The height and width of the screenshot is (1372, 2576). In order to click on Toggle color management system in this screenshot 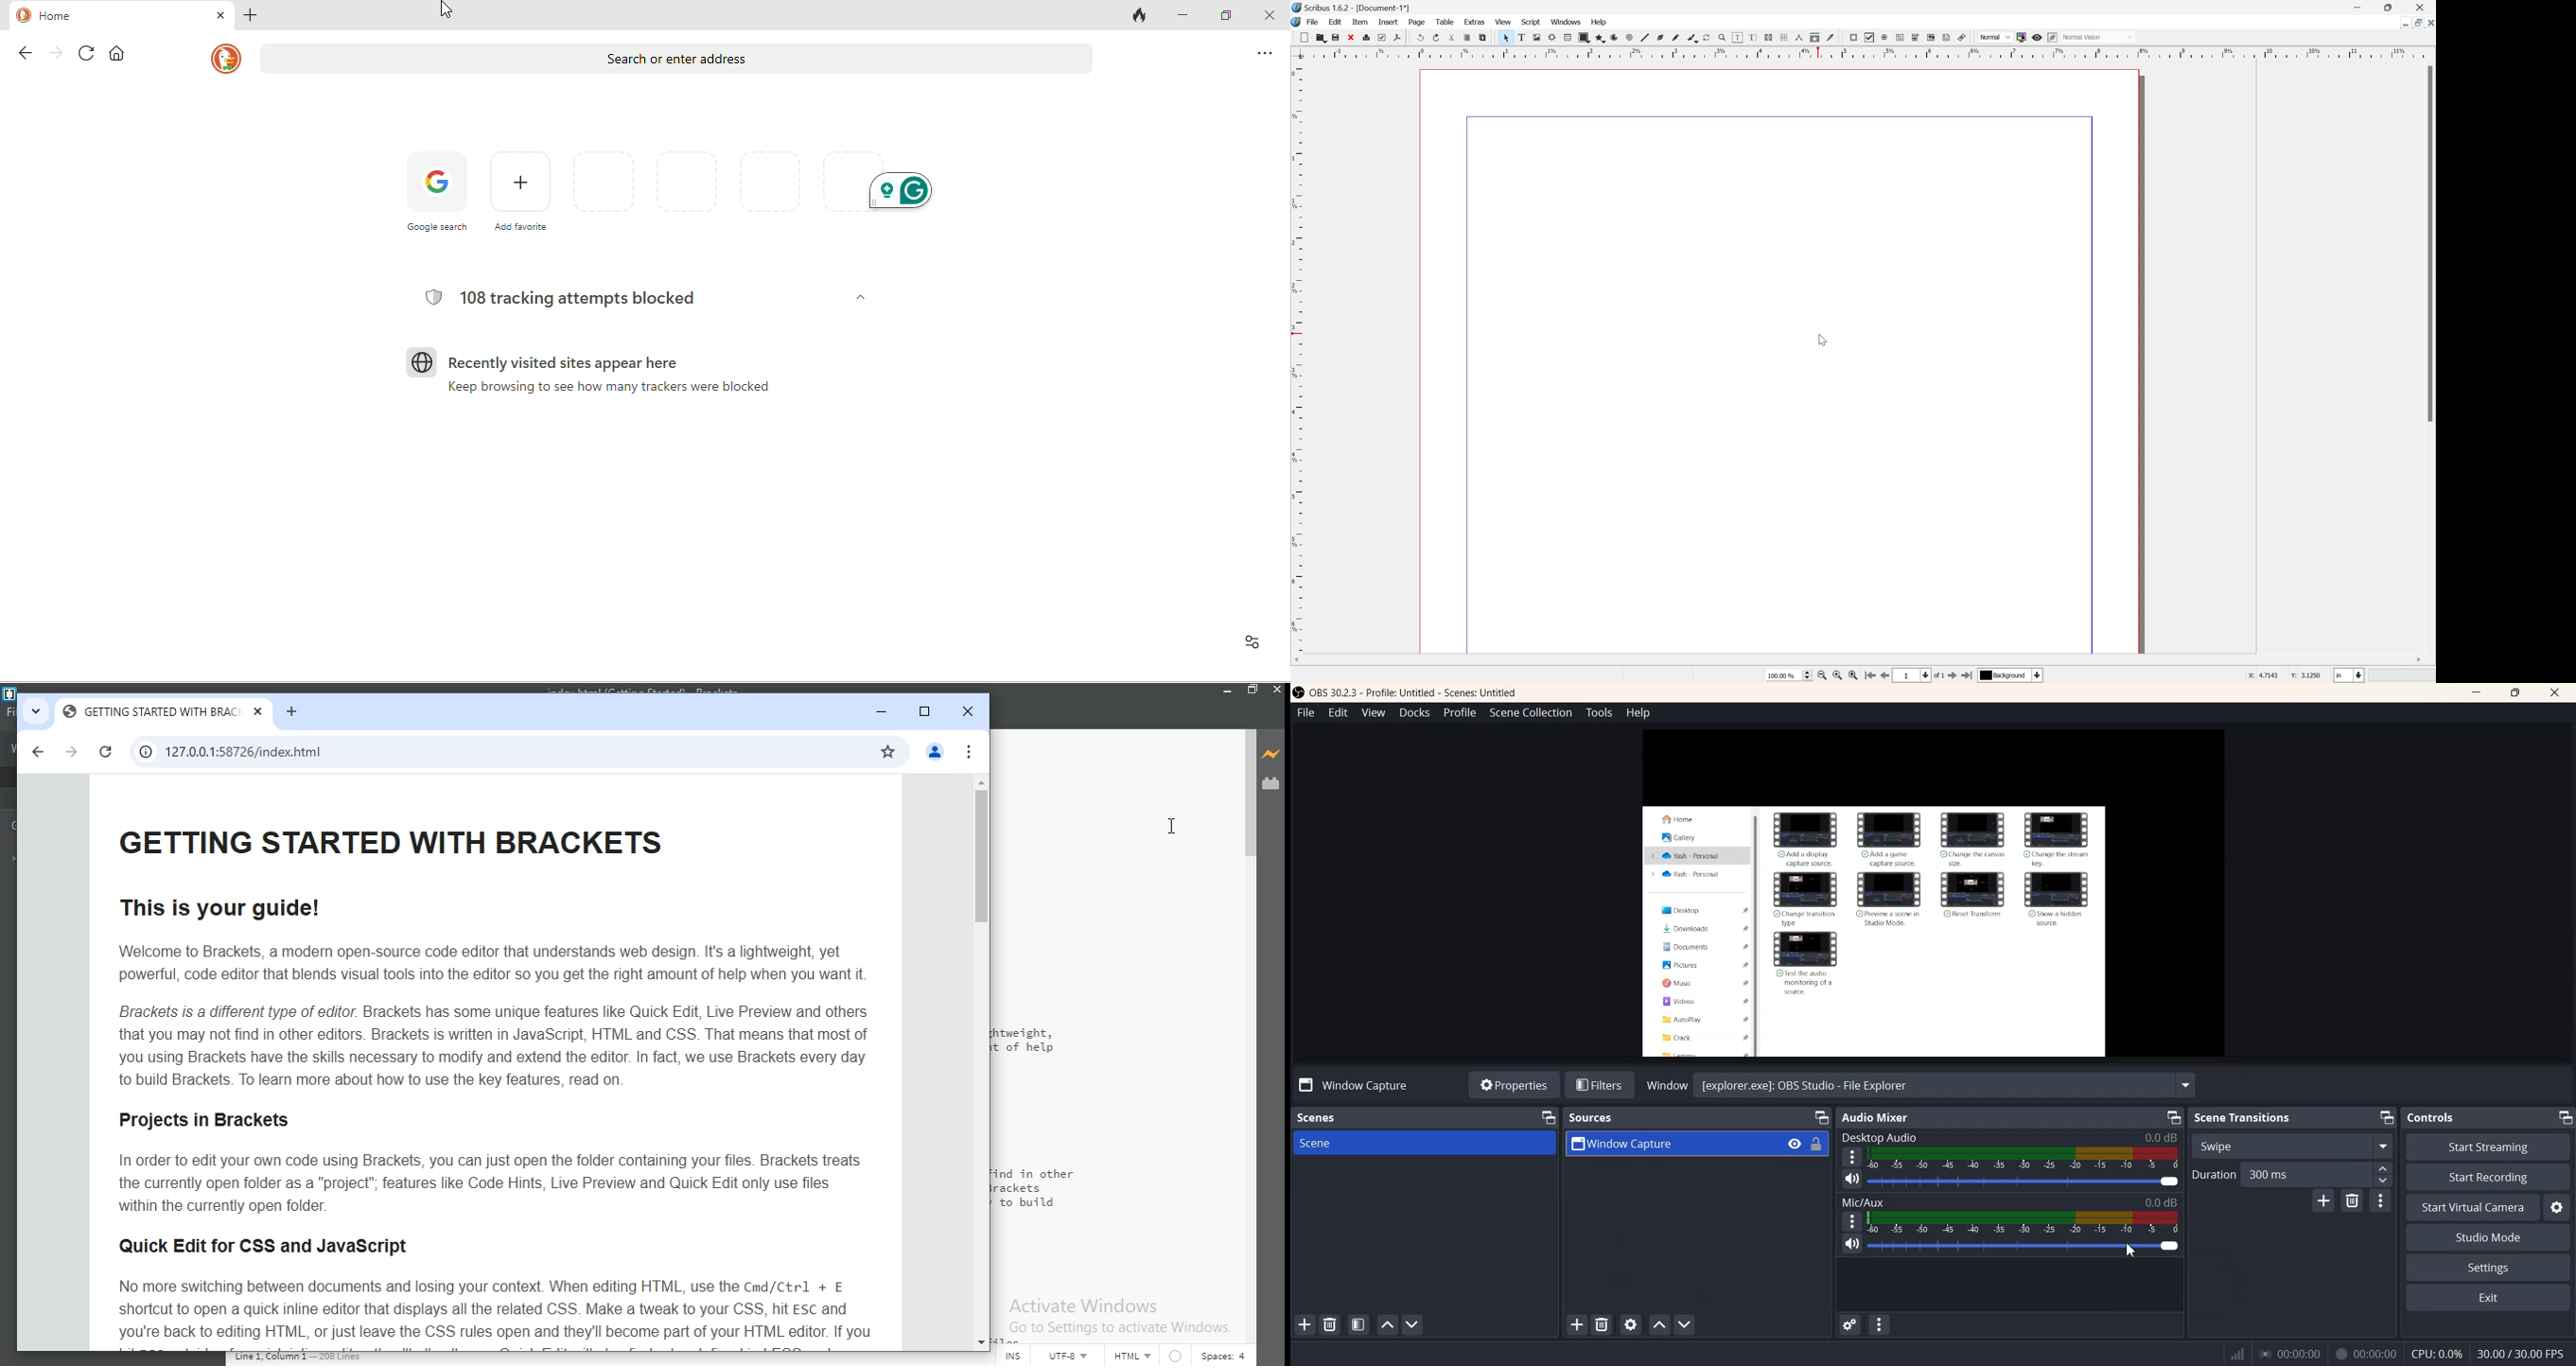, I will do `click(2023, 36)`.